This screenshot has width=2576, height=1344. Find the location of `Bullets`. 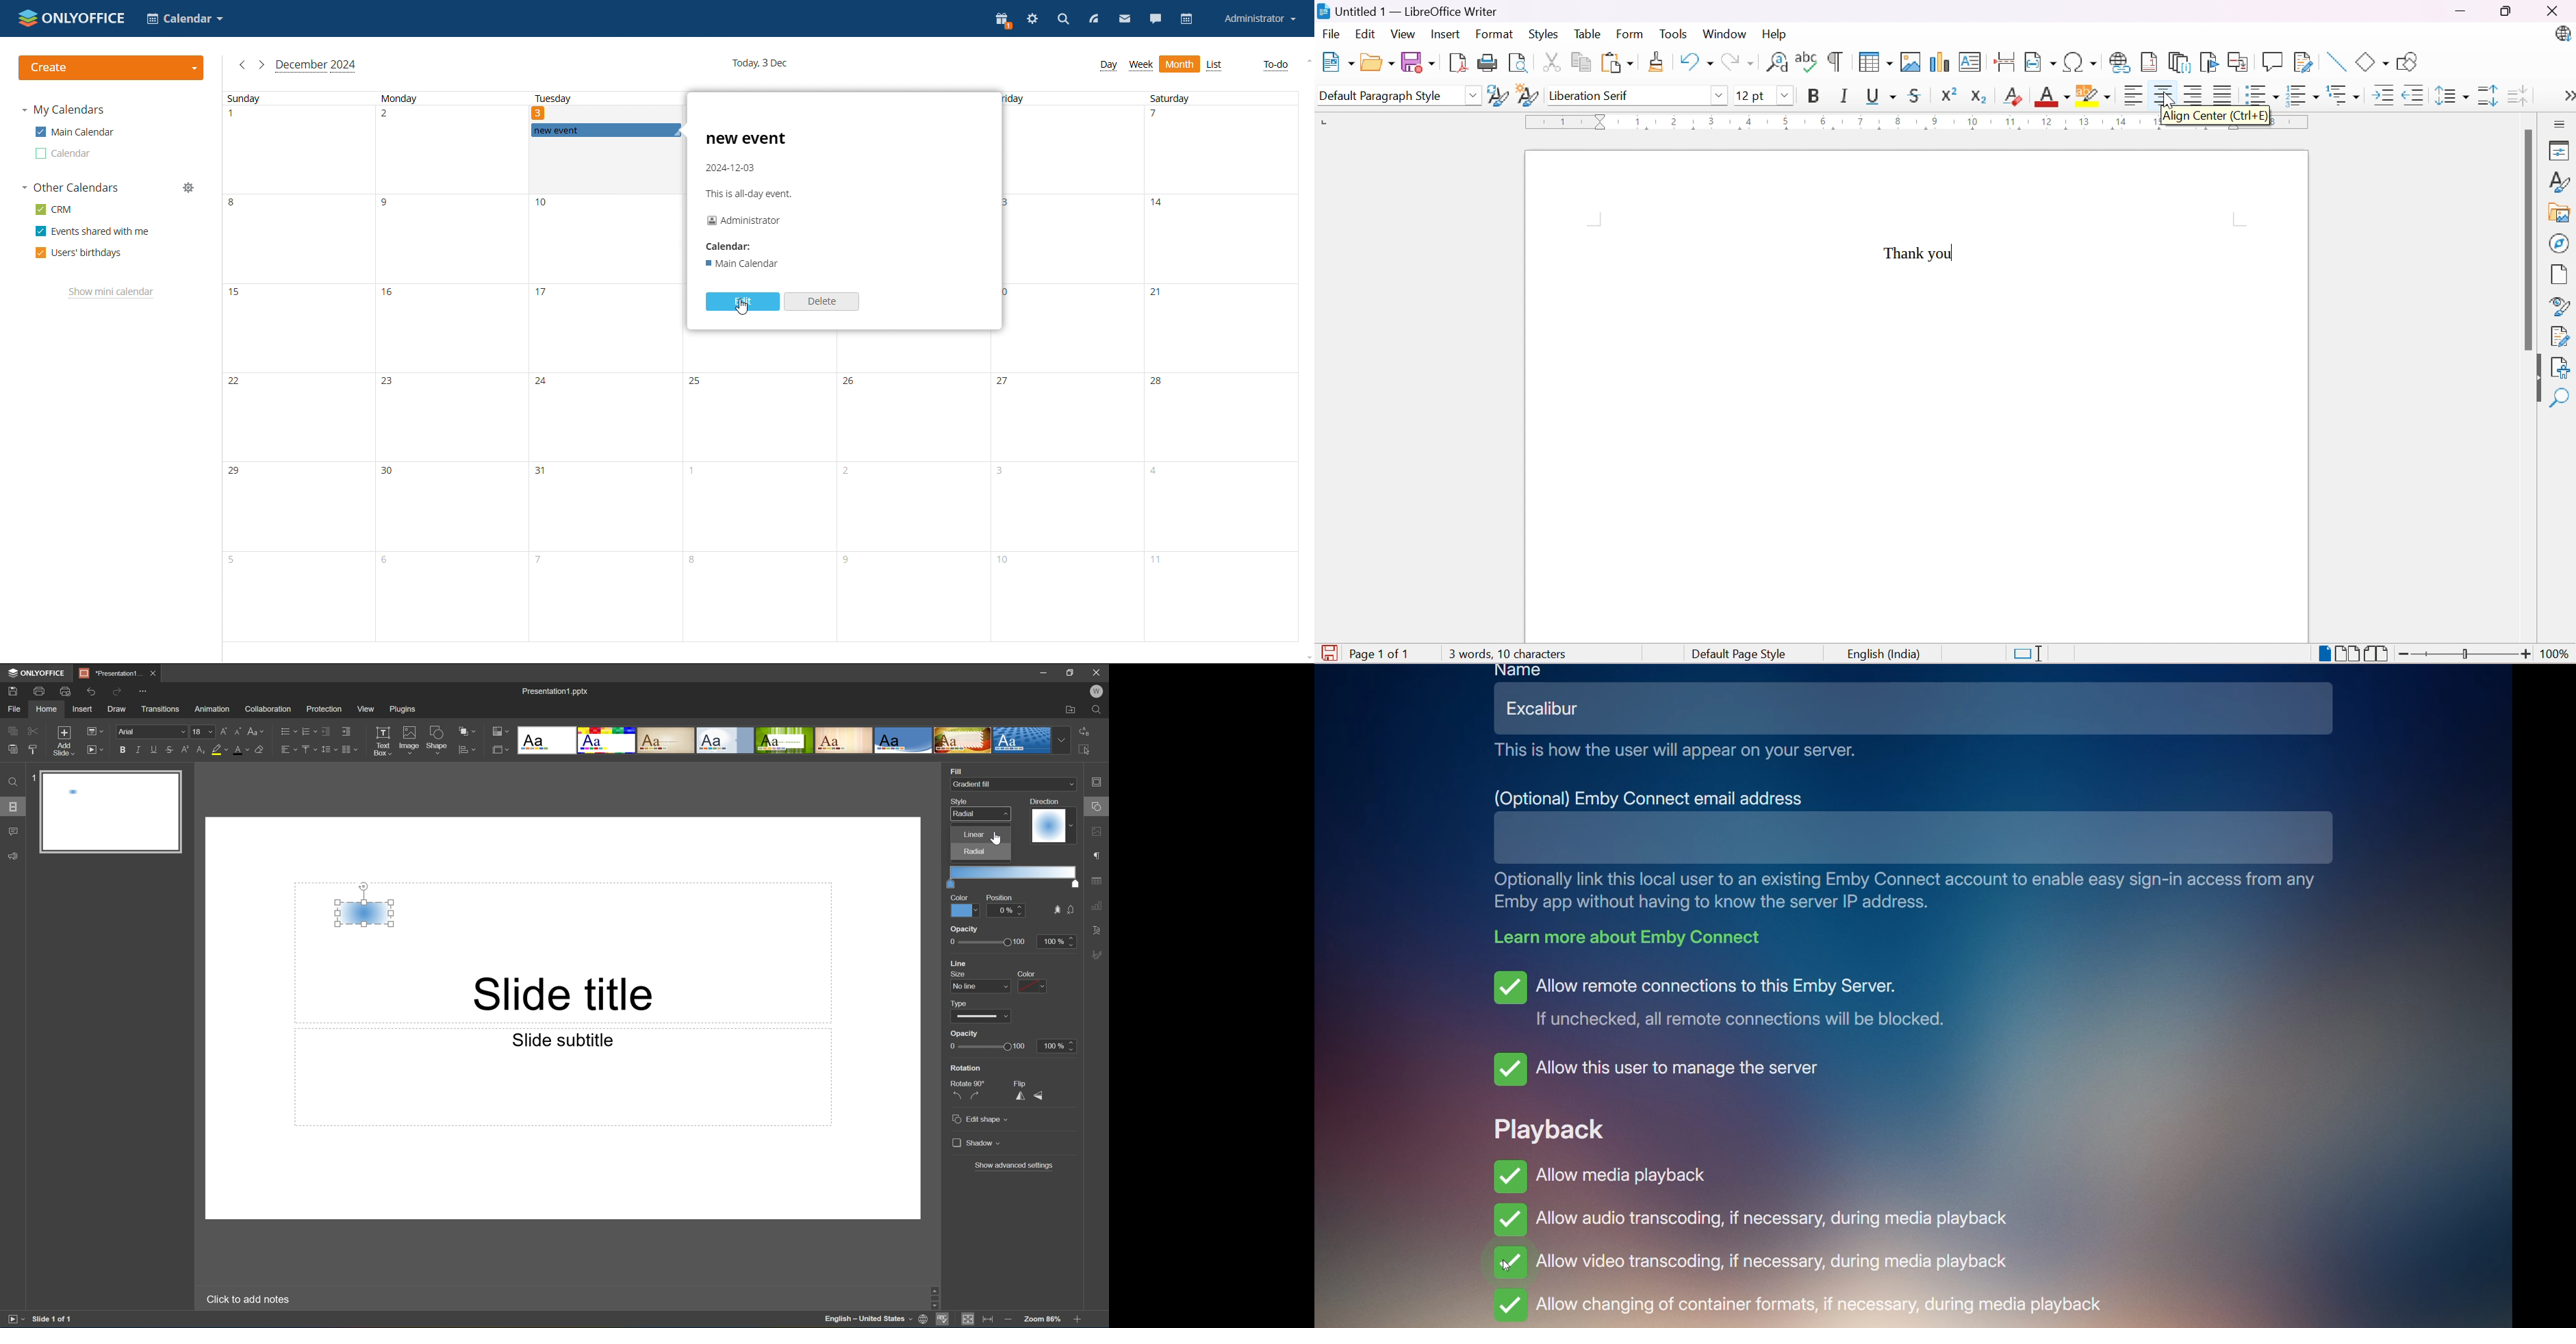

Bullets is located at coordinates (287, 730).